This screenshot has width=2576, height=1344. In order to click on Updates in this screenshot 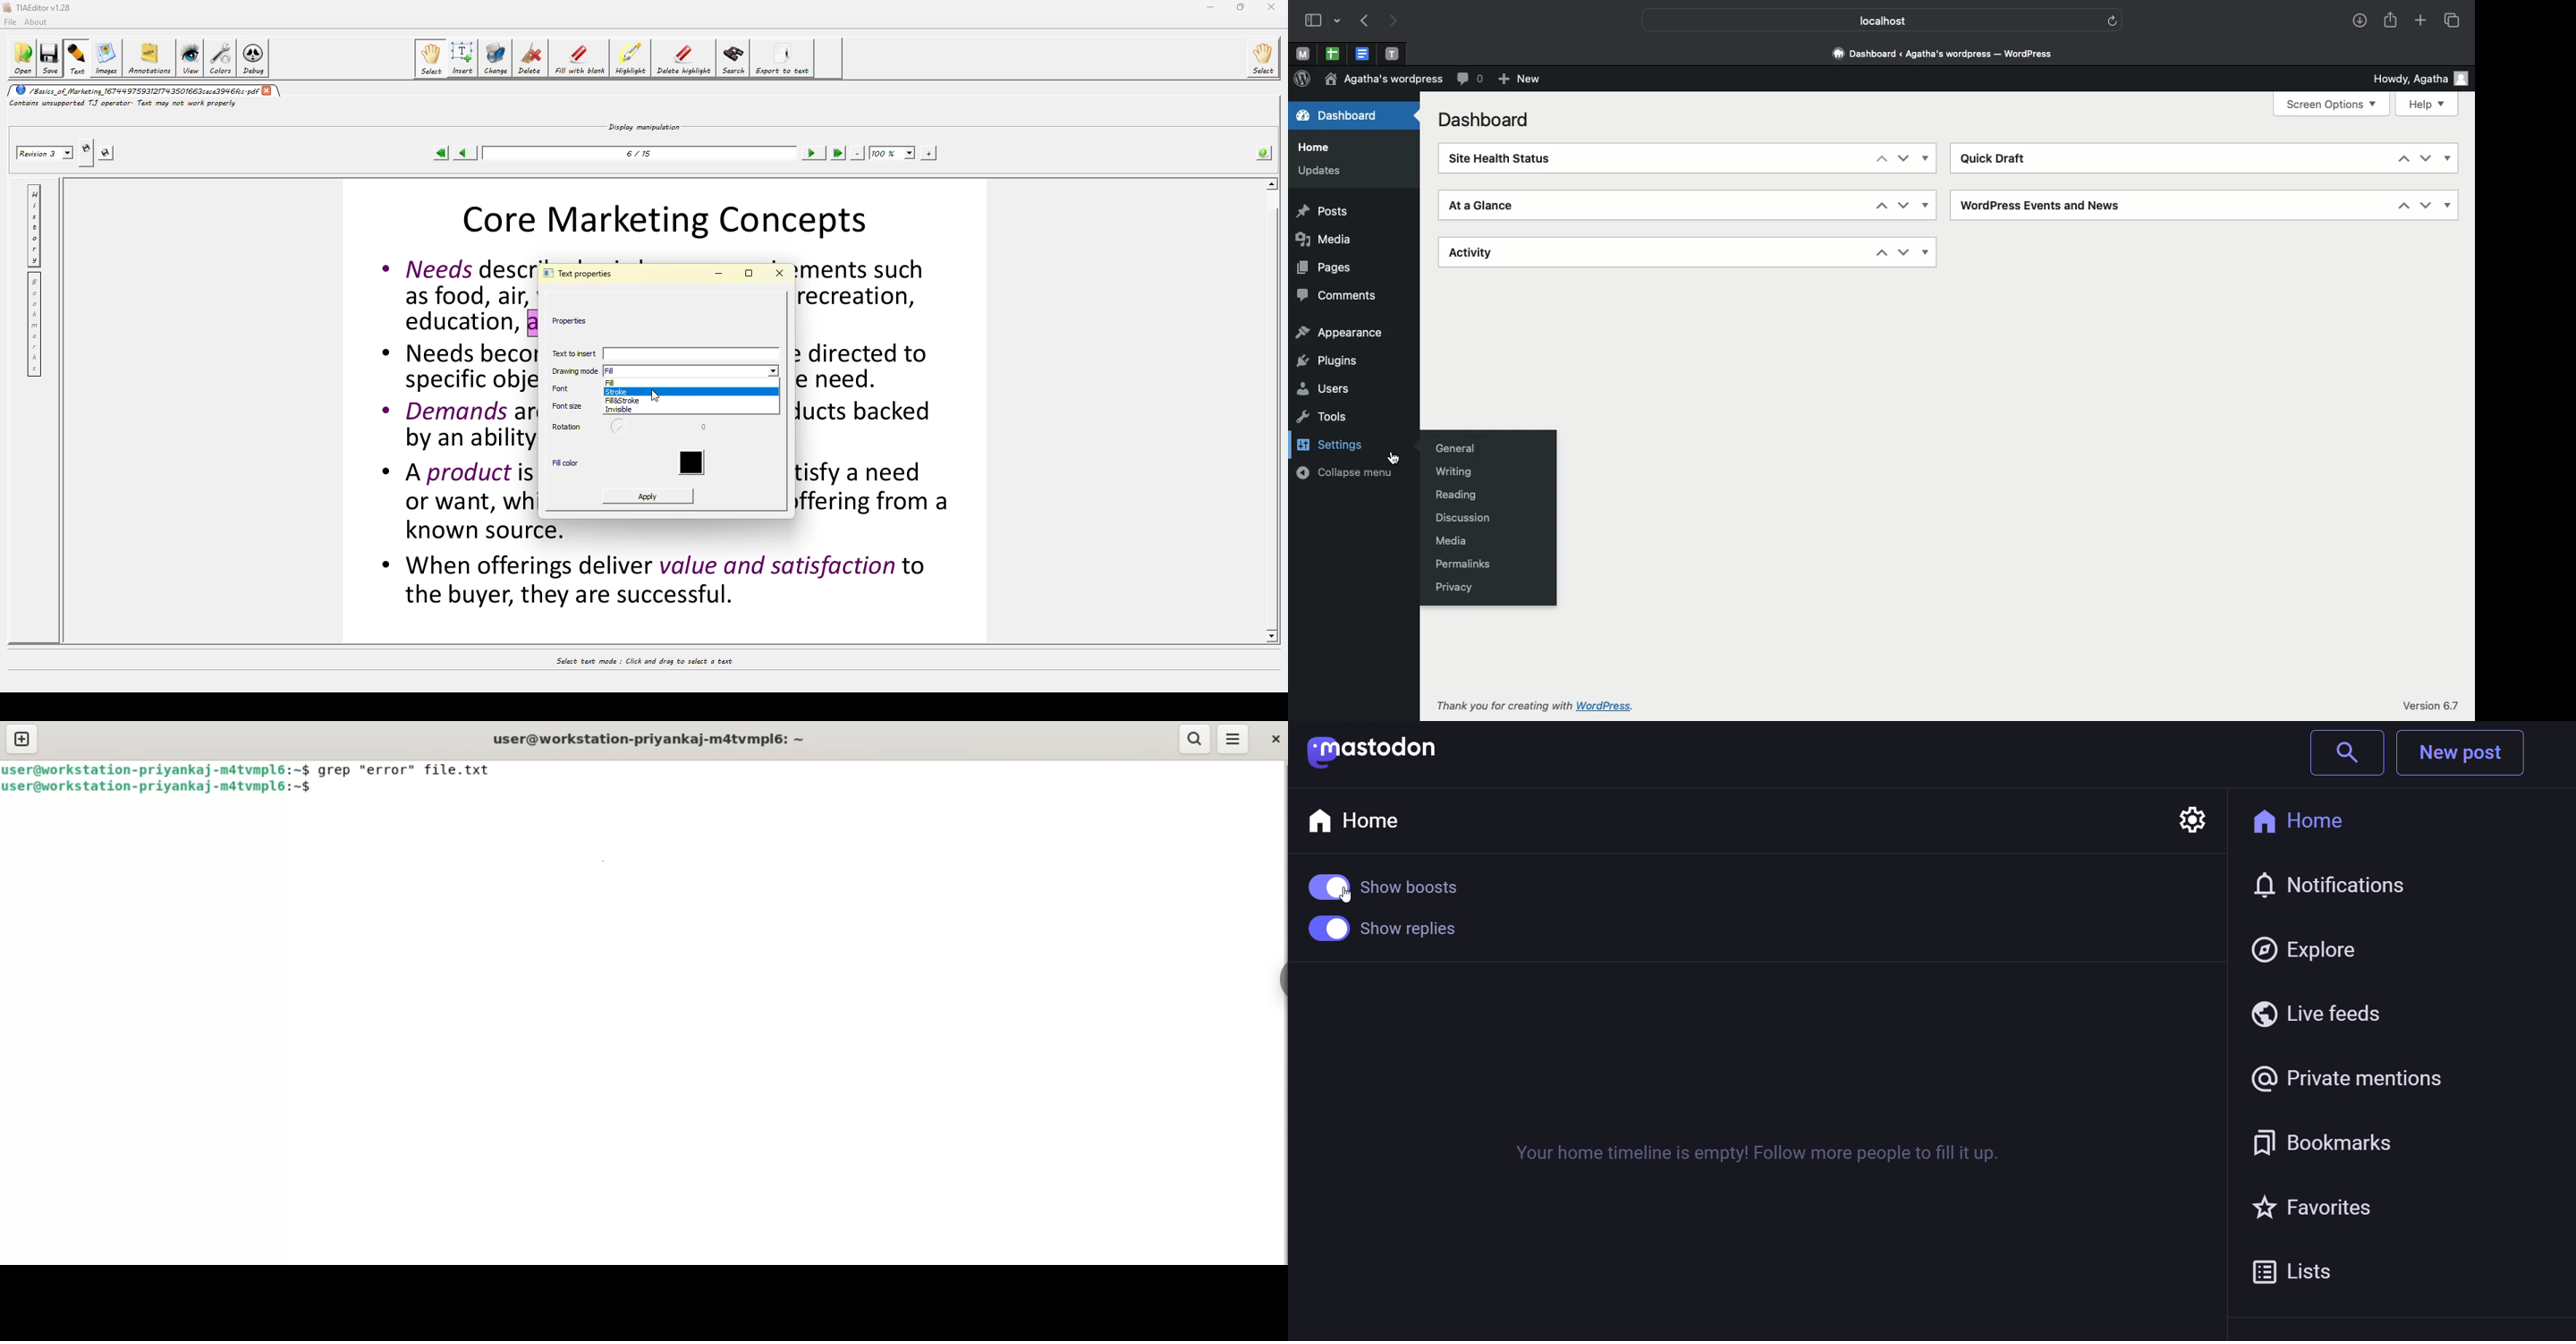, I will do `click(1323, 169)`.